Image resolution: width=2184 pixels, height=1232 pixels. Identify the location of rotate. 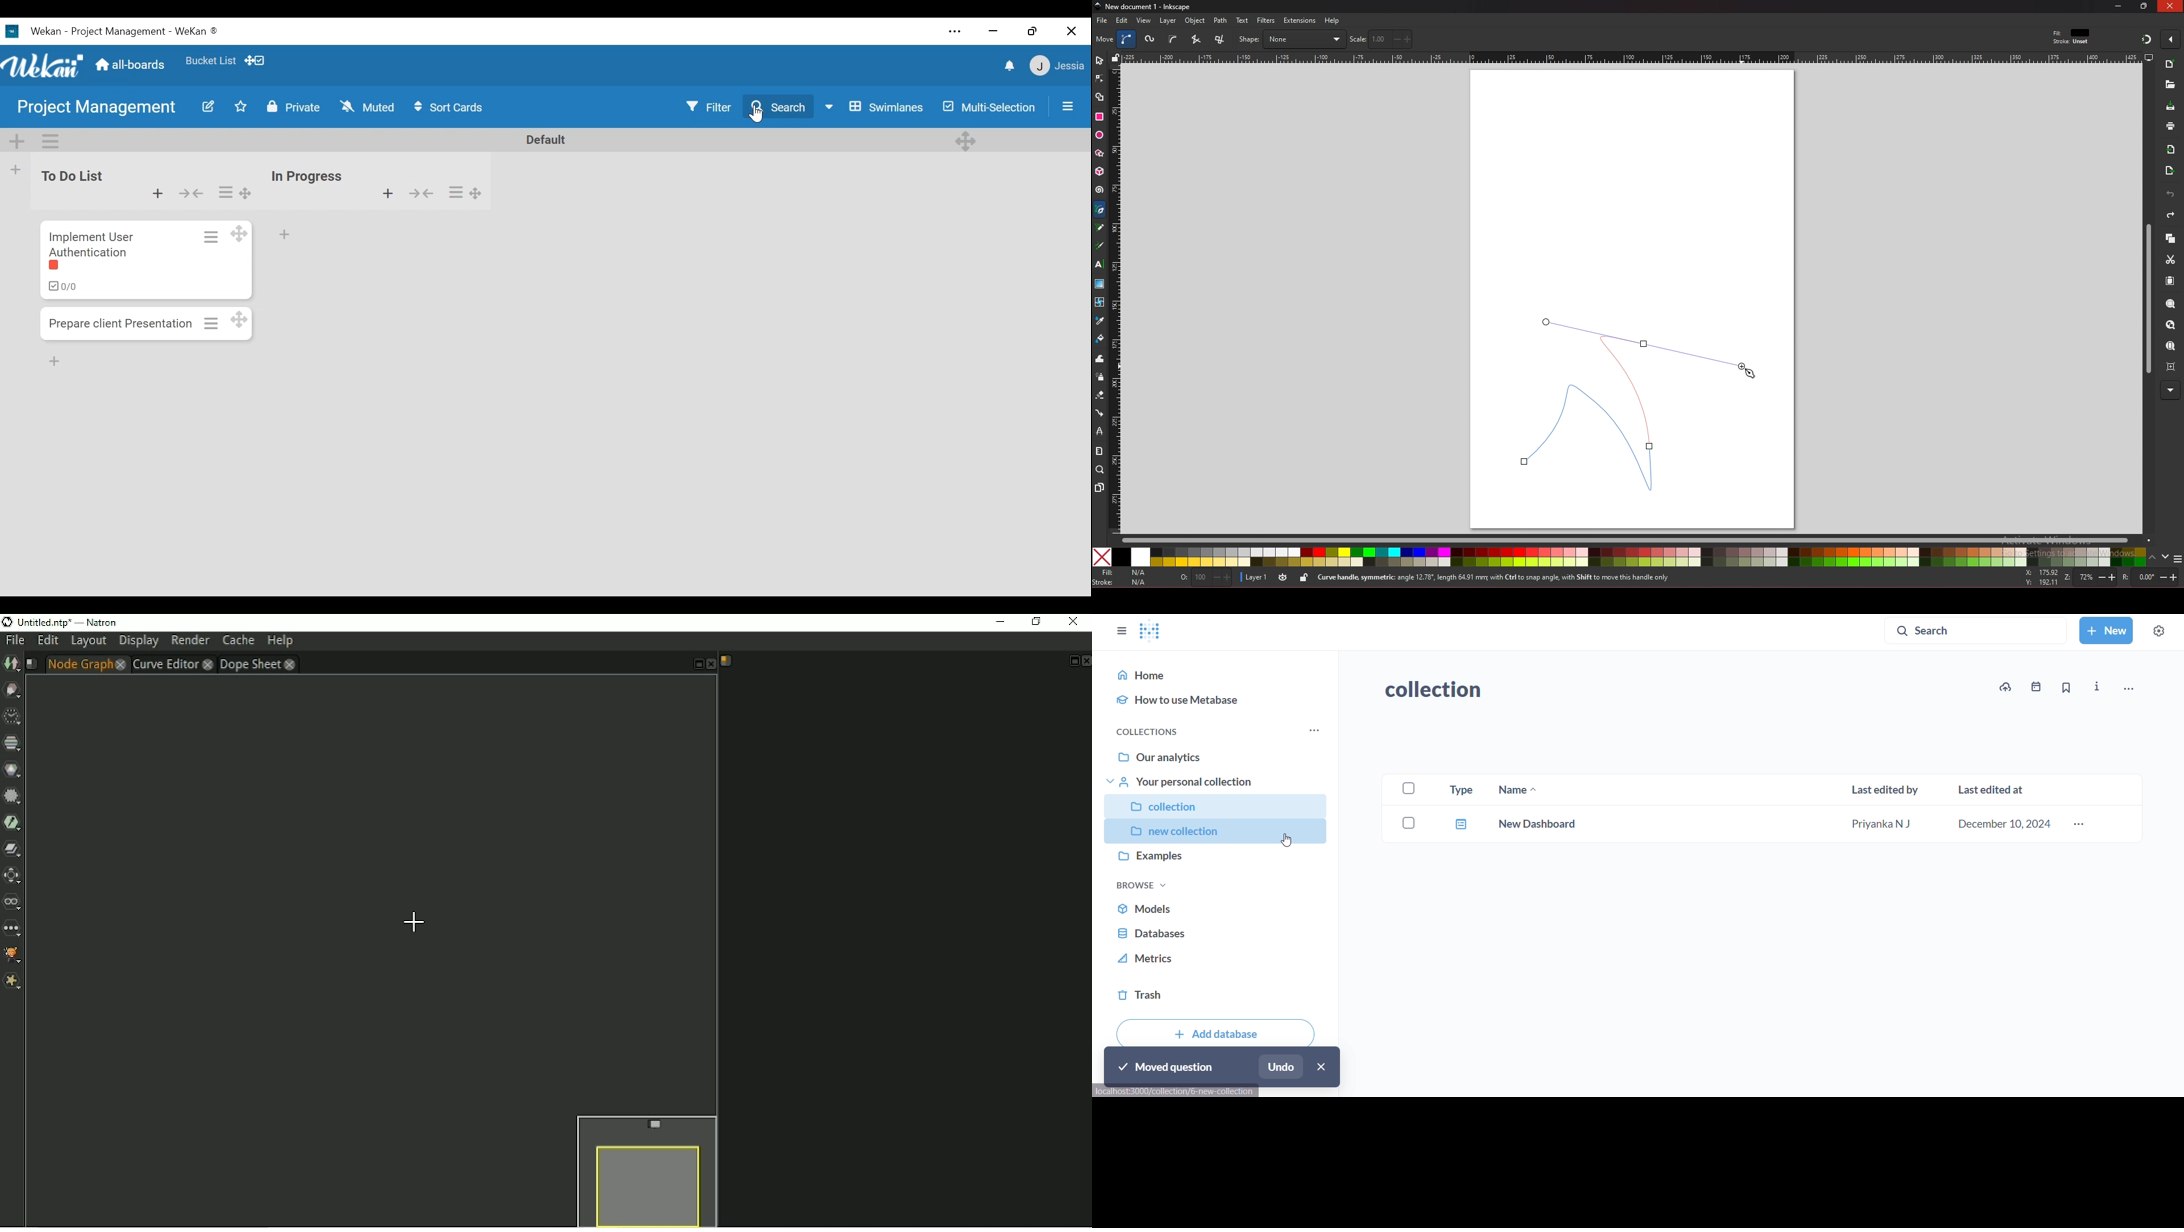
(2149, 578).